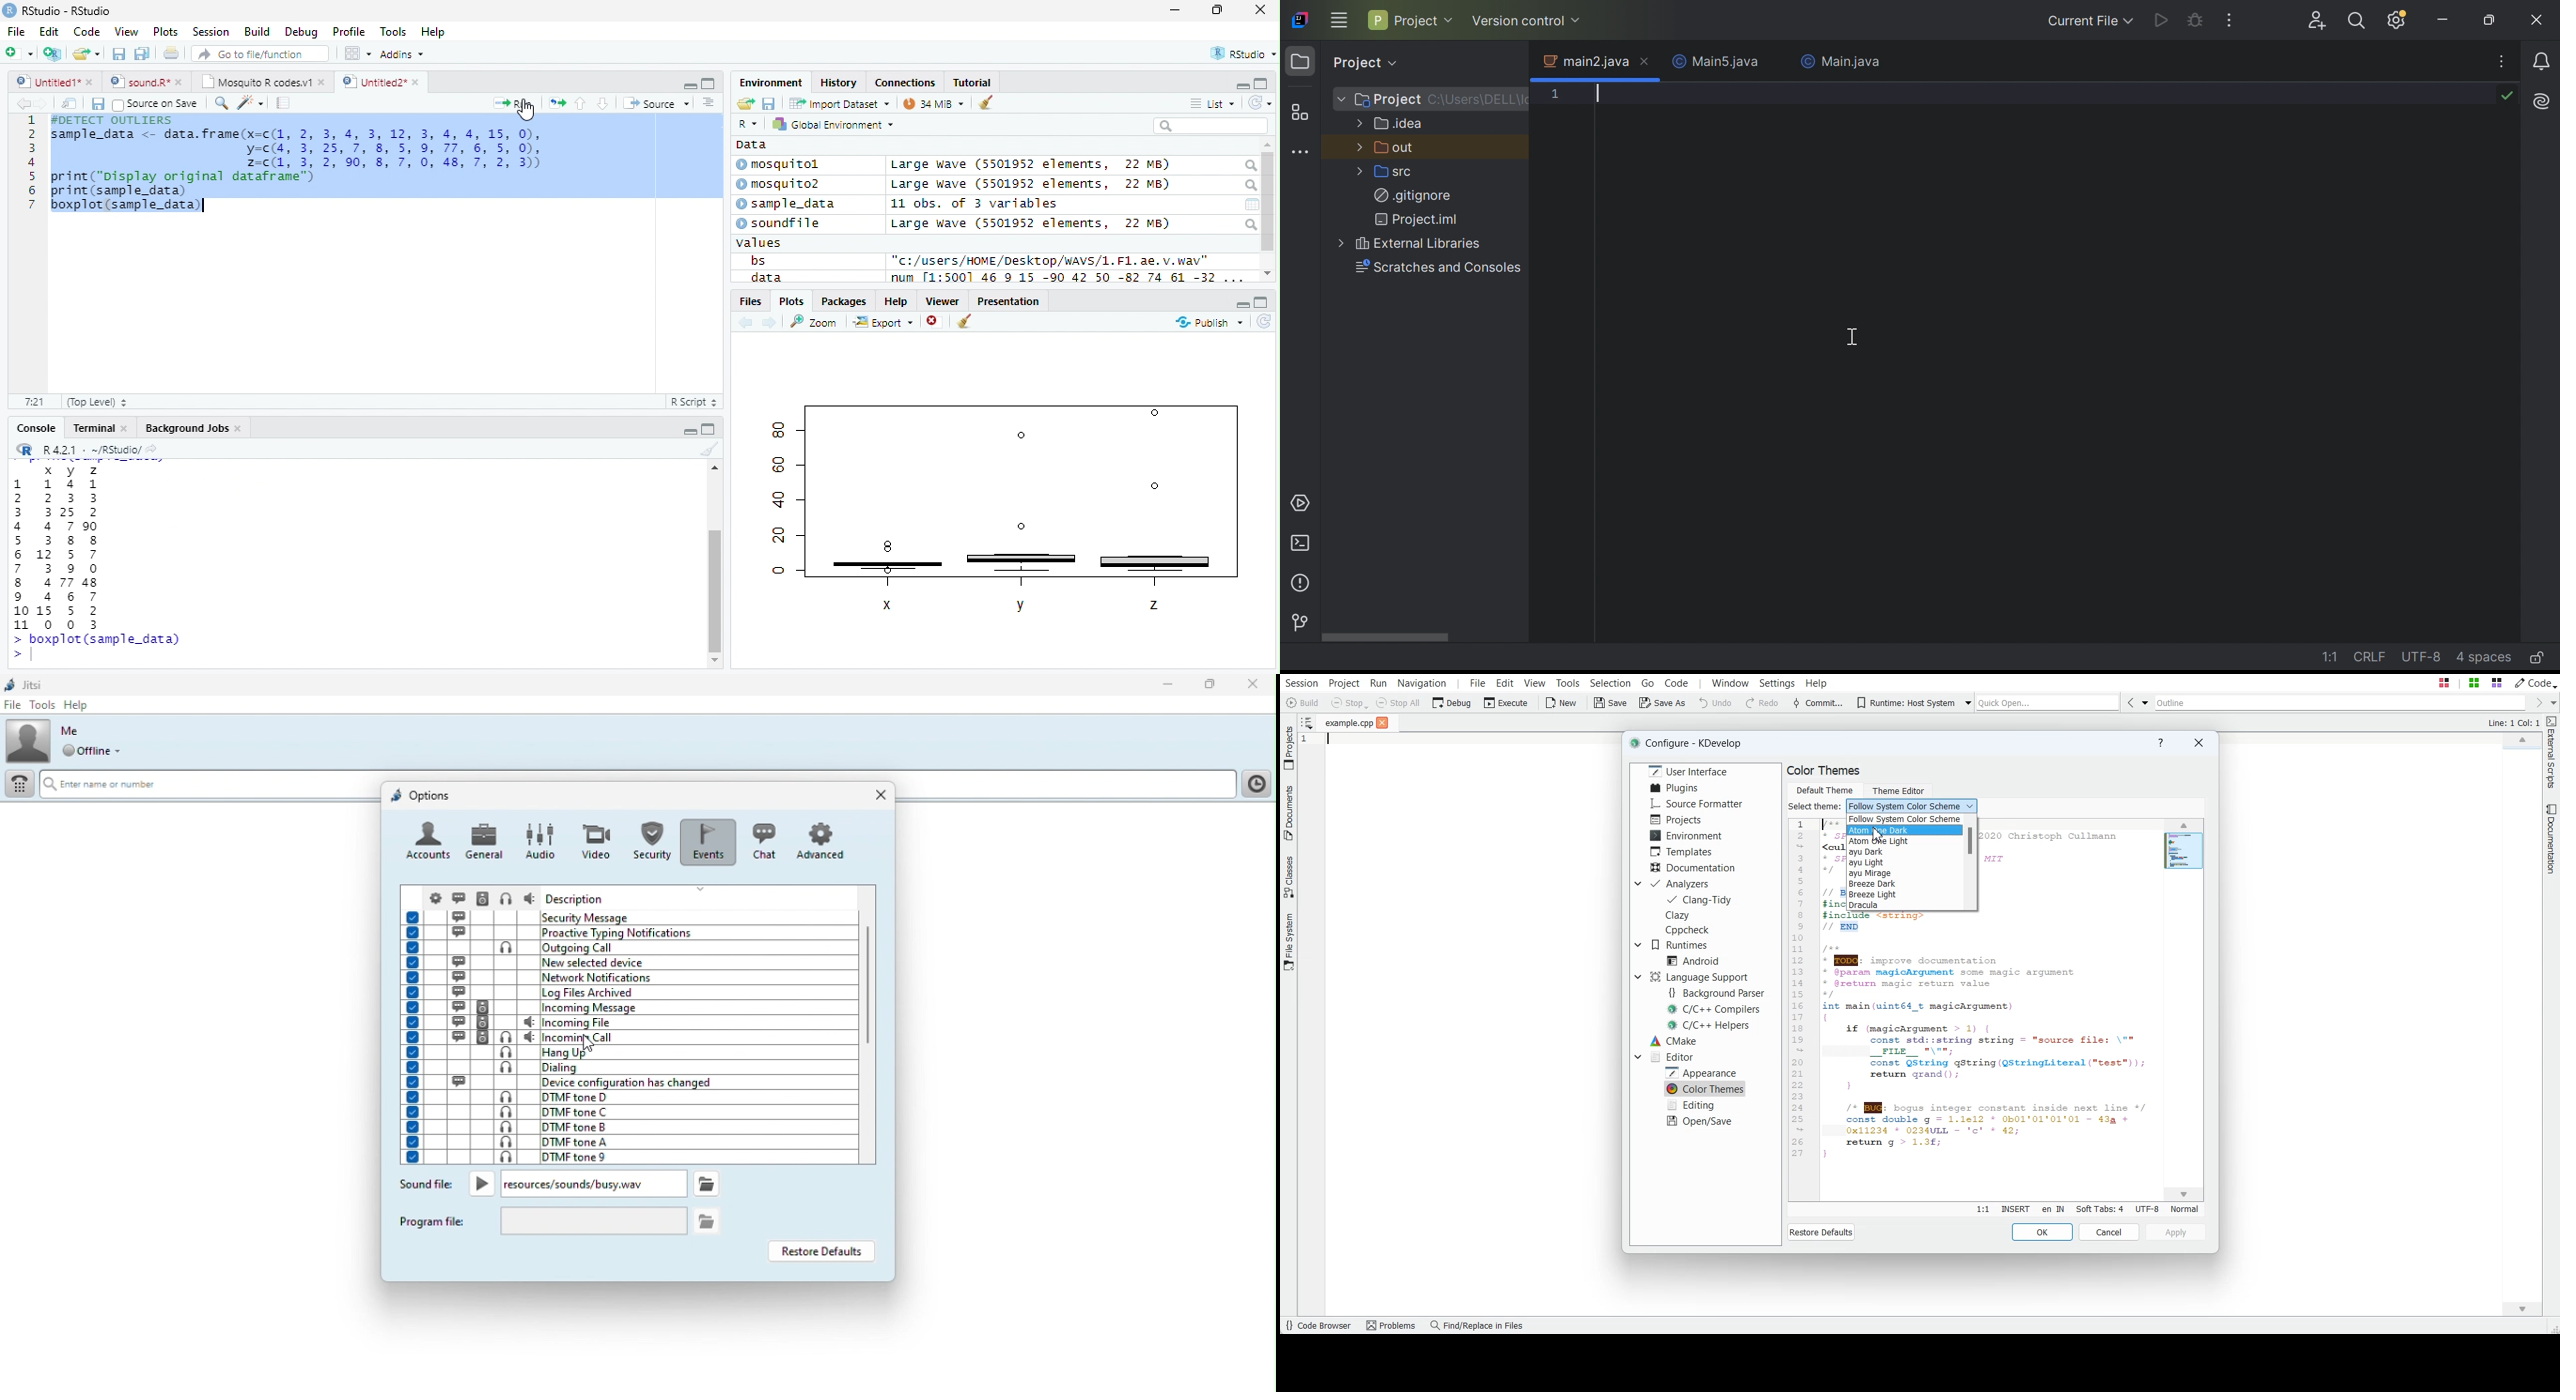 This screenshot has width=2576, height=1400. Describe the element at coordinates (757, 260) in the screenshot. I see `bs` at that location.